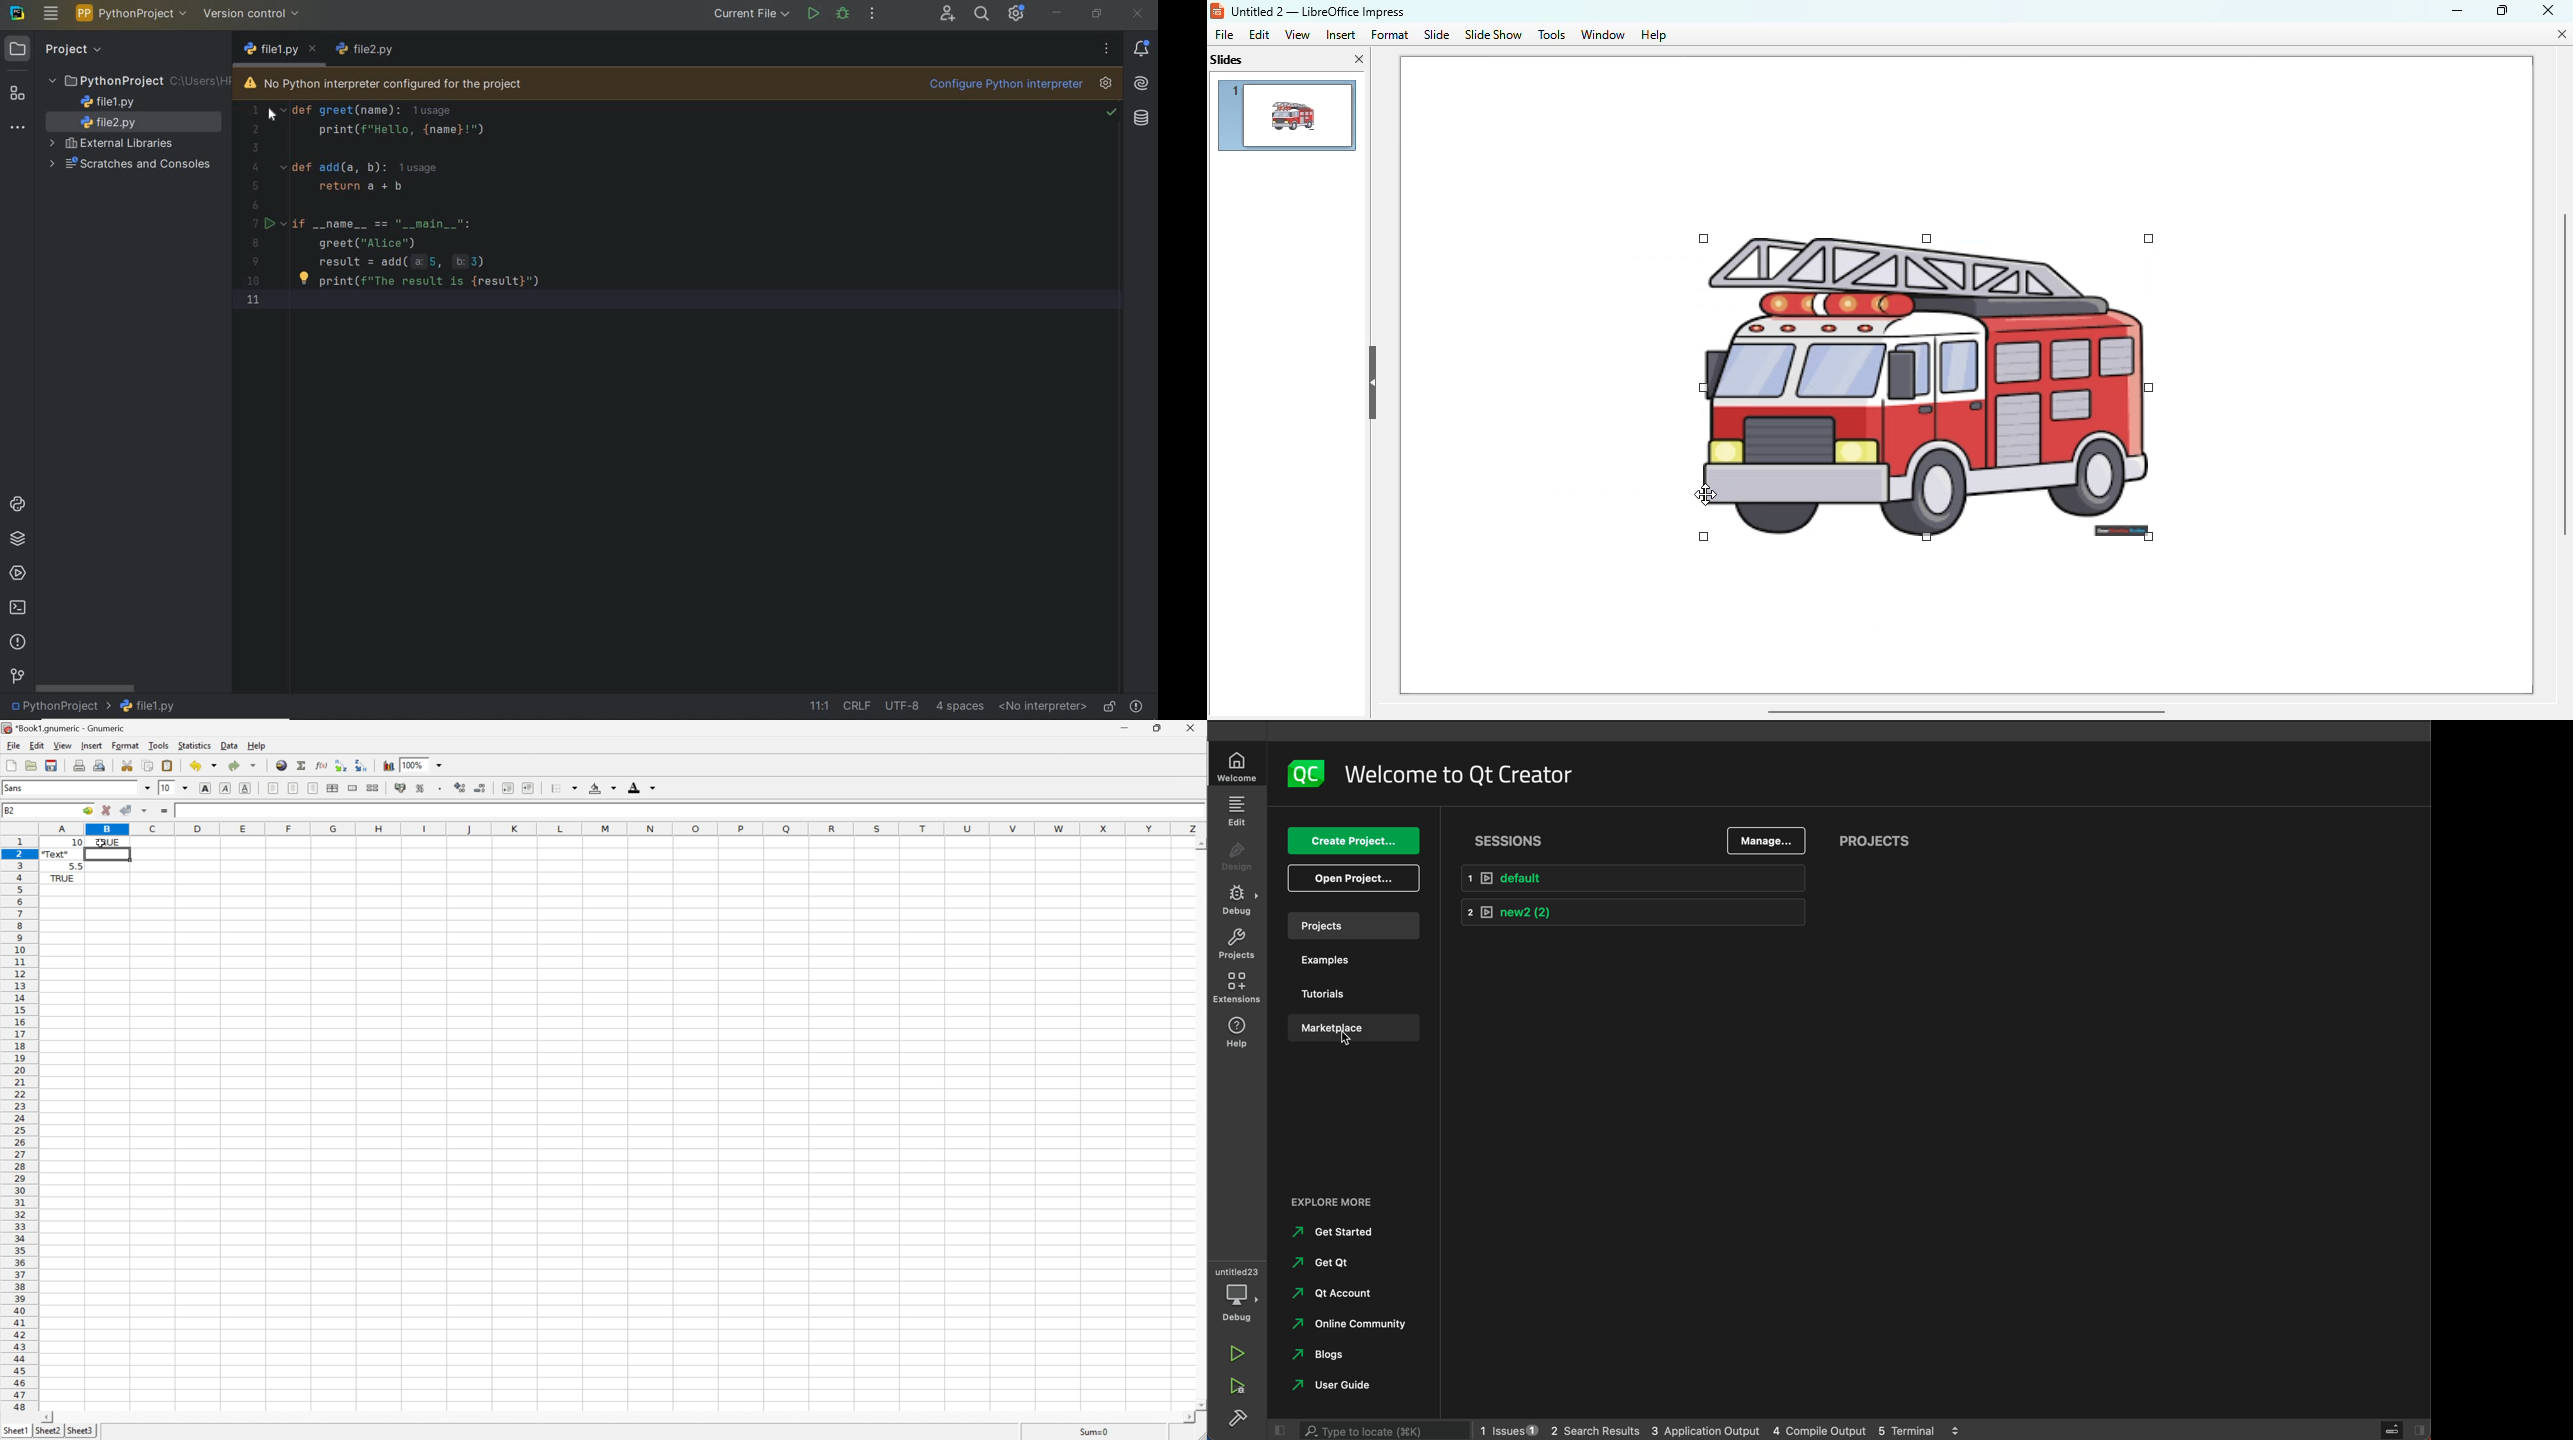 The width and height of the screenshot is (2576, 1456). I want to click on project folder, so click(138, 81).